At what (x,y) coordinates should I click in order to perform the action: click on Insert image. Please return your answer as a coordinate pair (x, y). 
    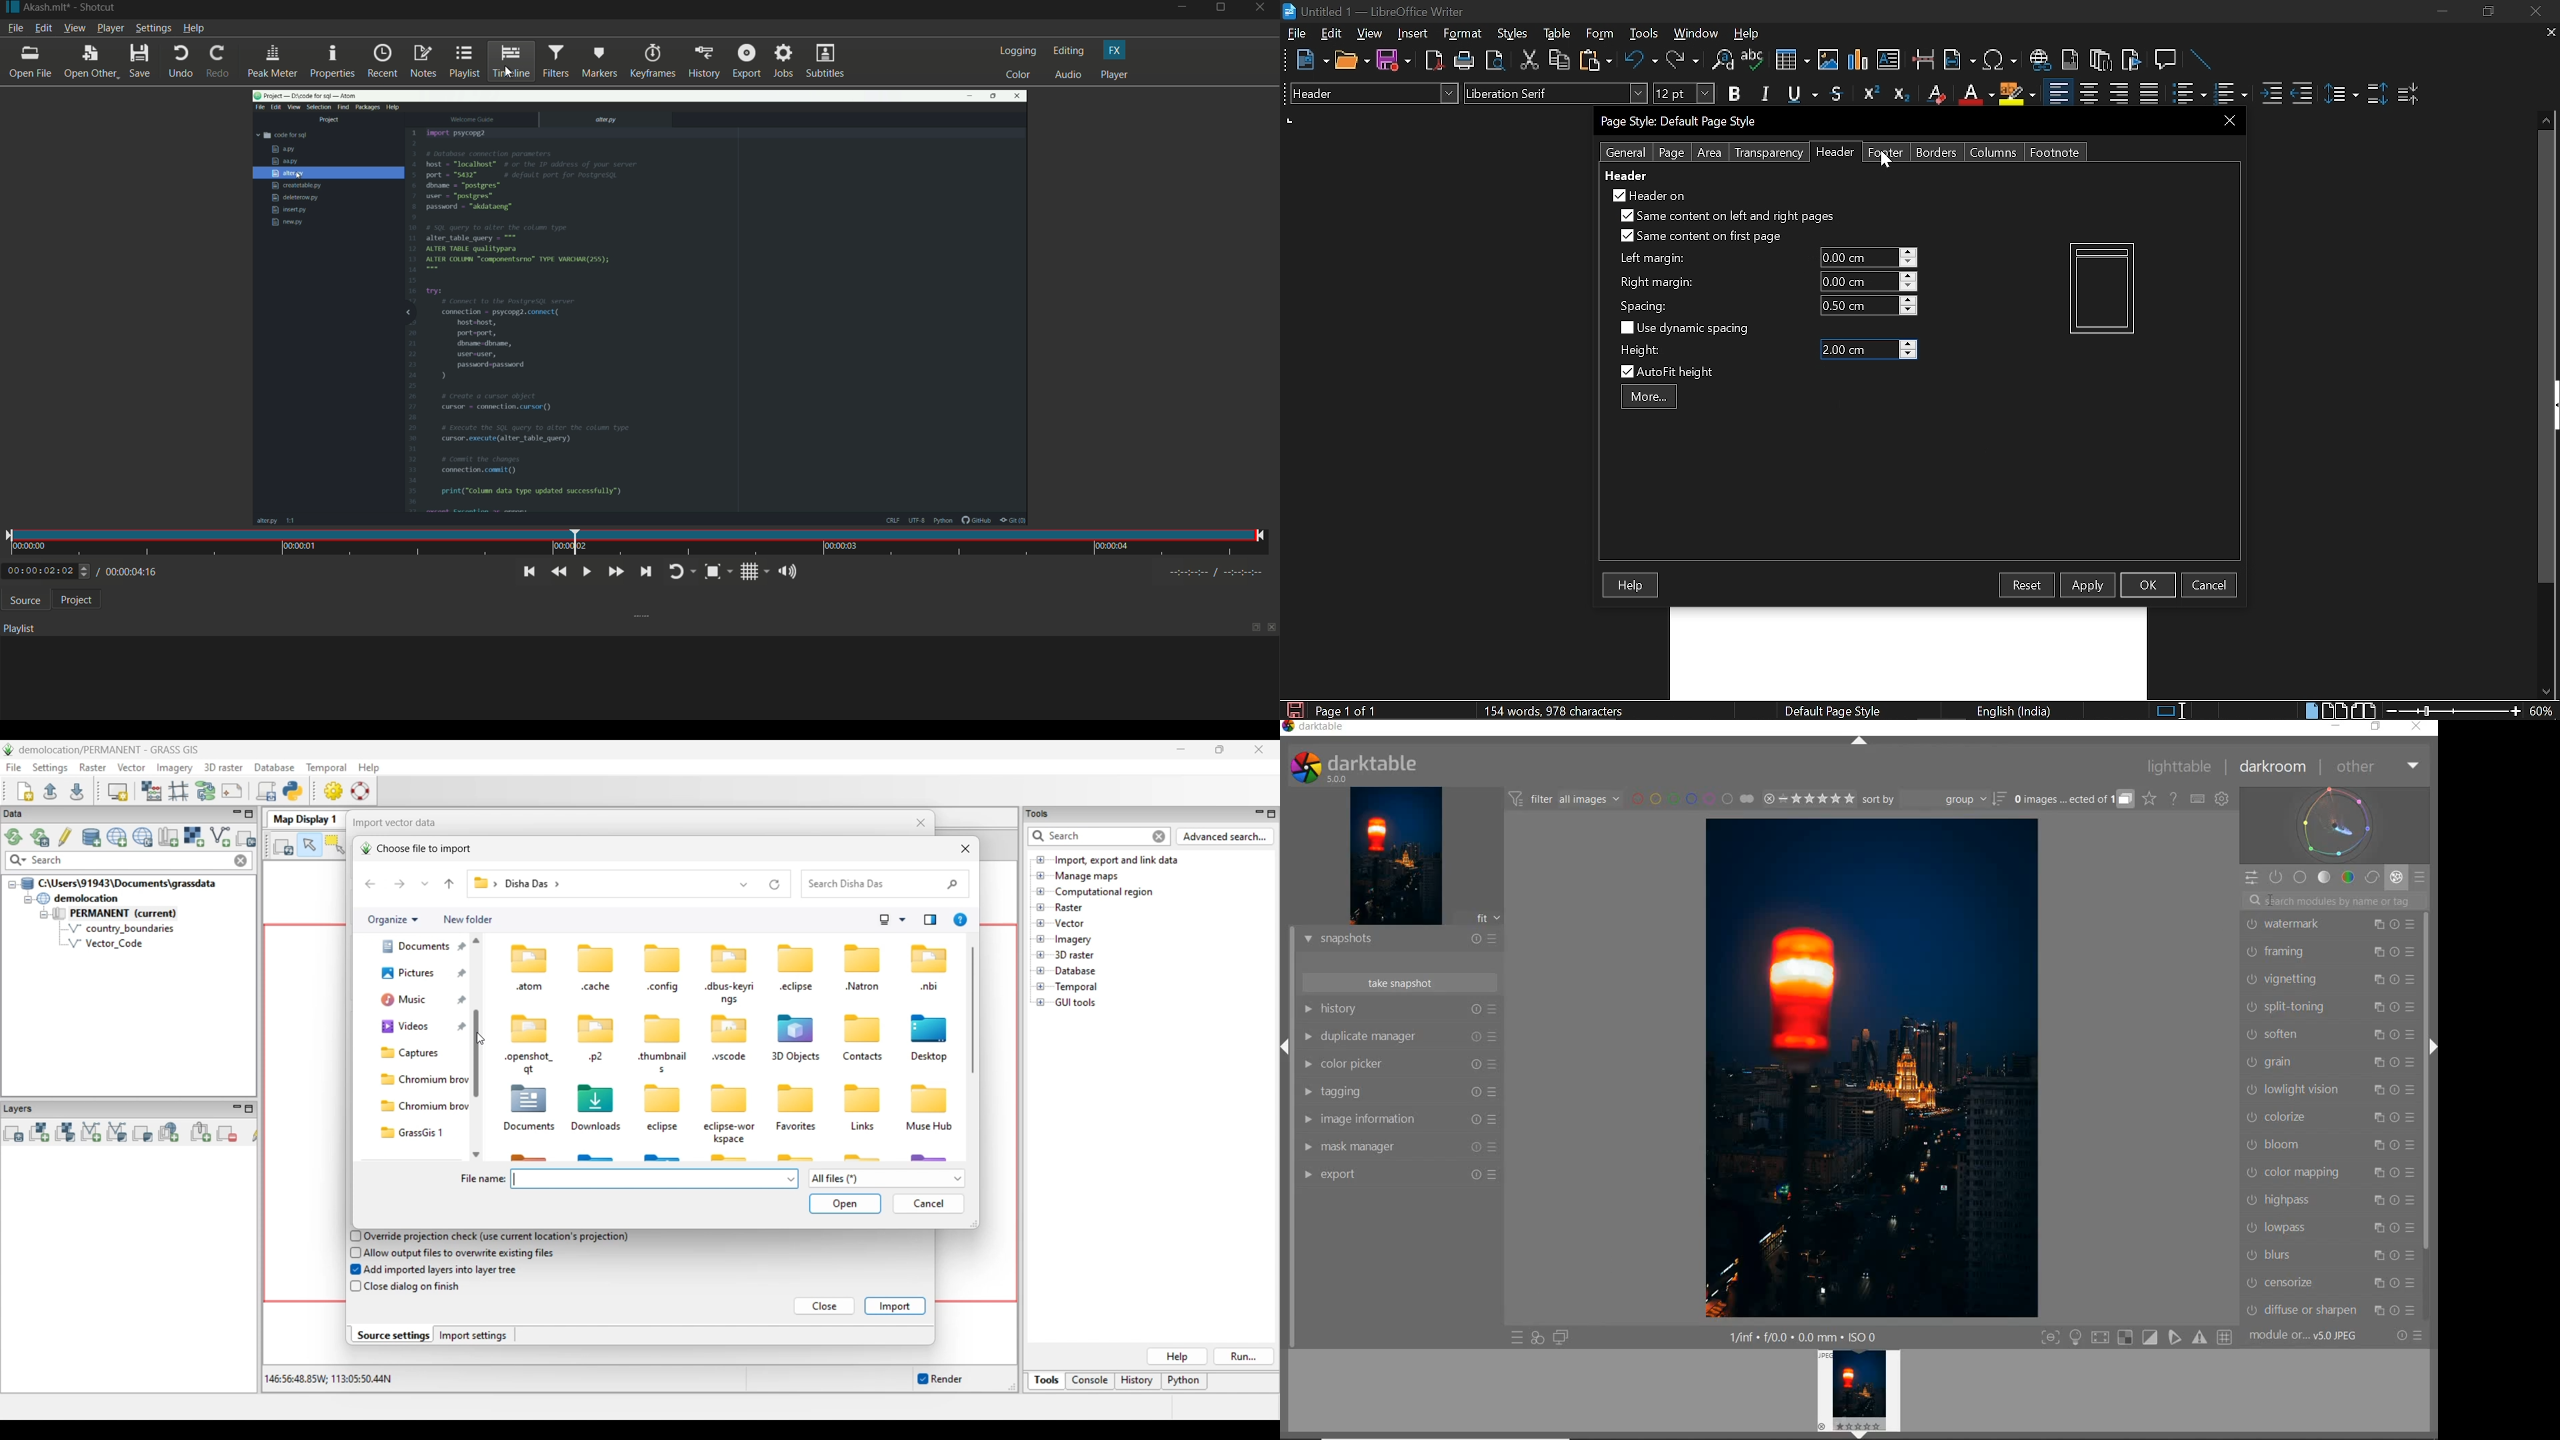
    Looking at the image, I should click on (1830, 59).